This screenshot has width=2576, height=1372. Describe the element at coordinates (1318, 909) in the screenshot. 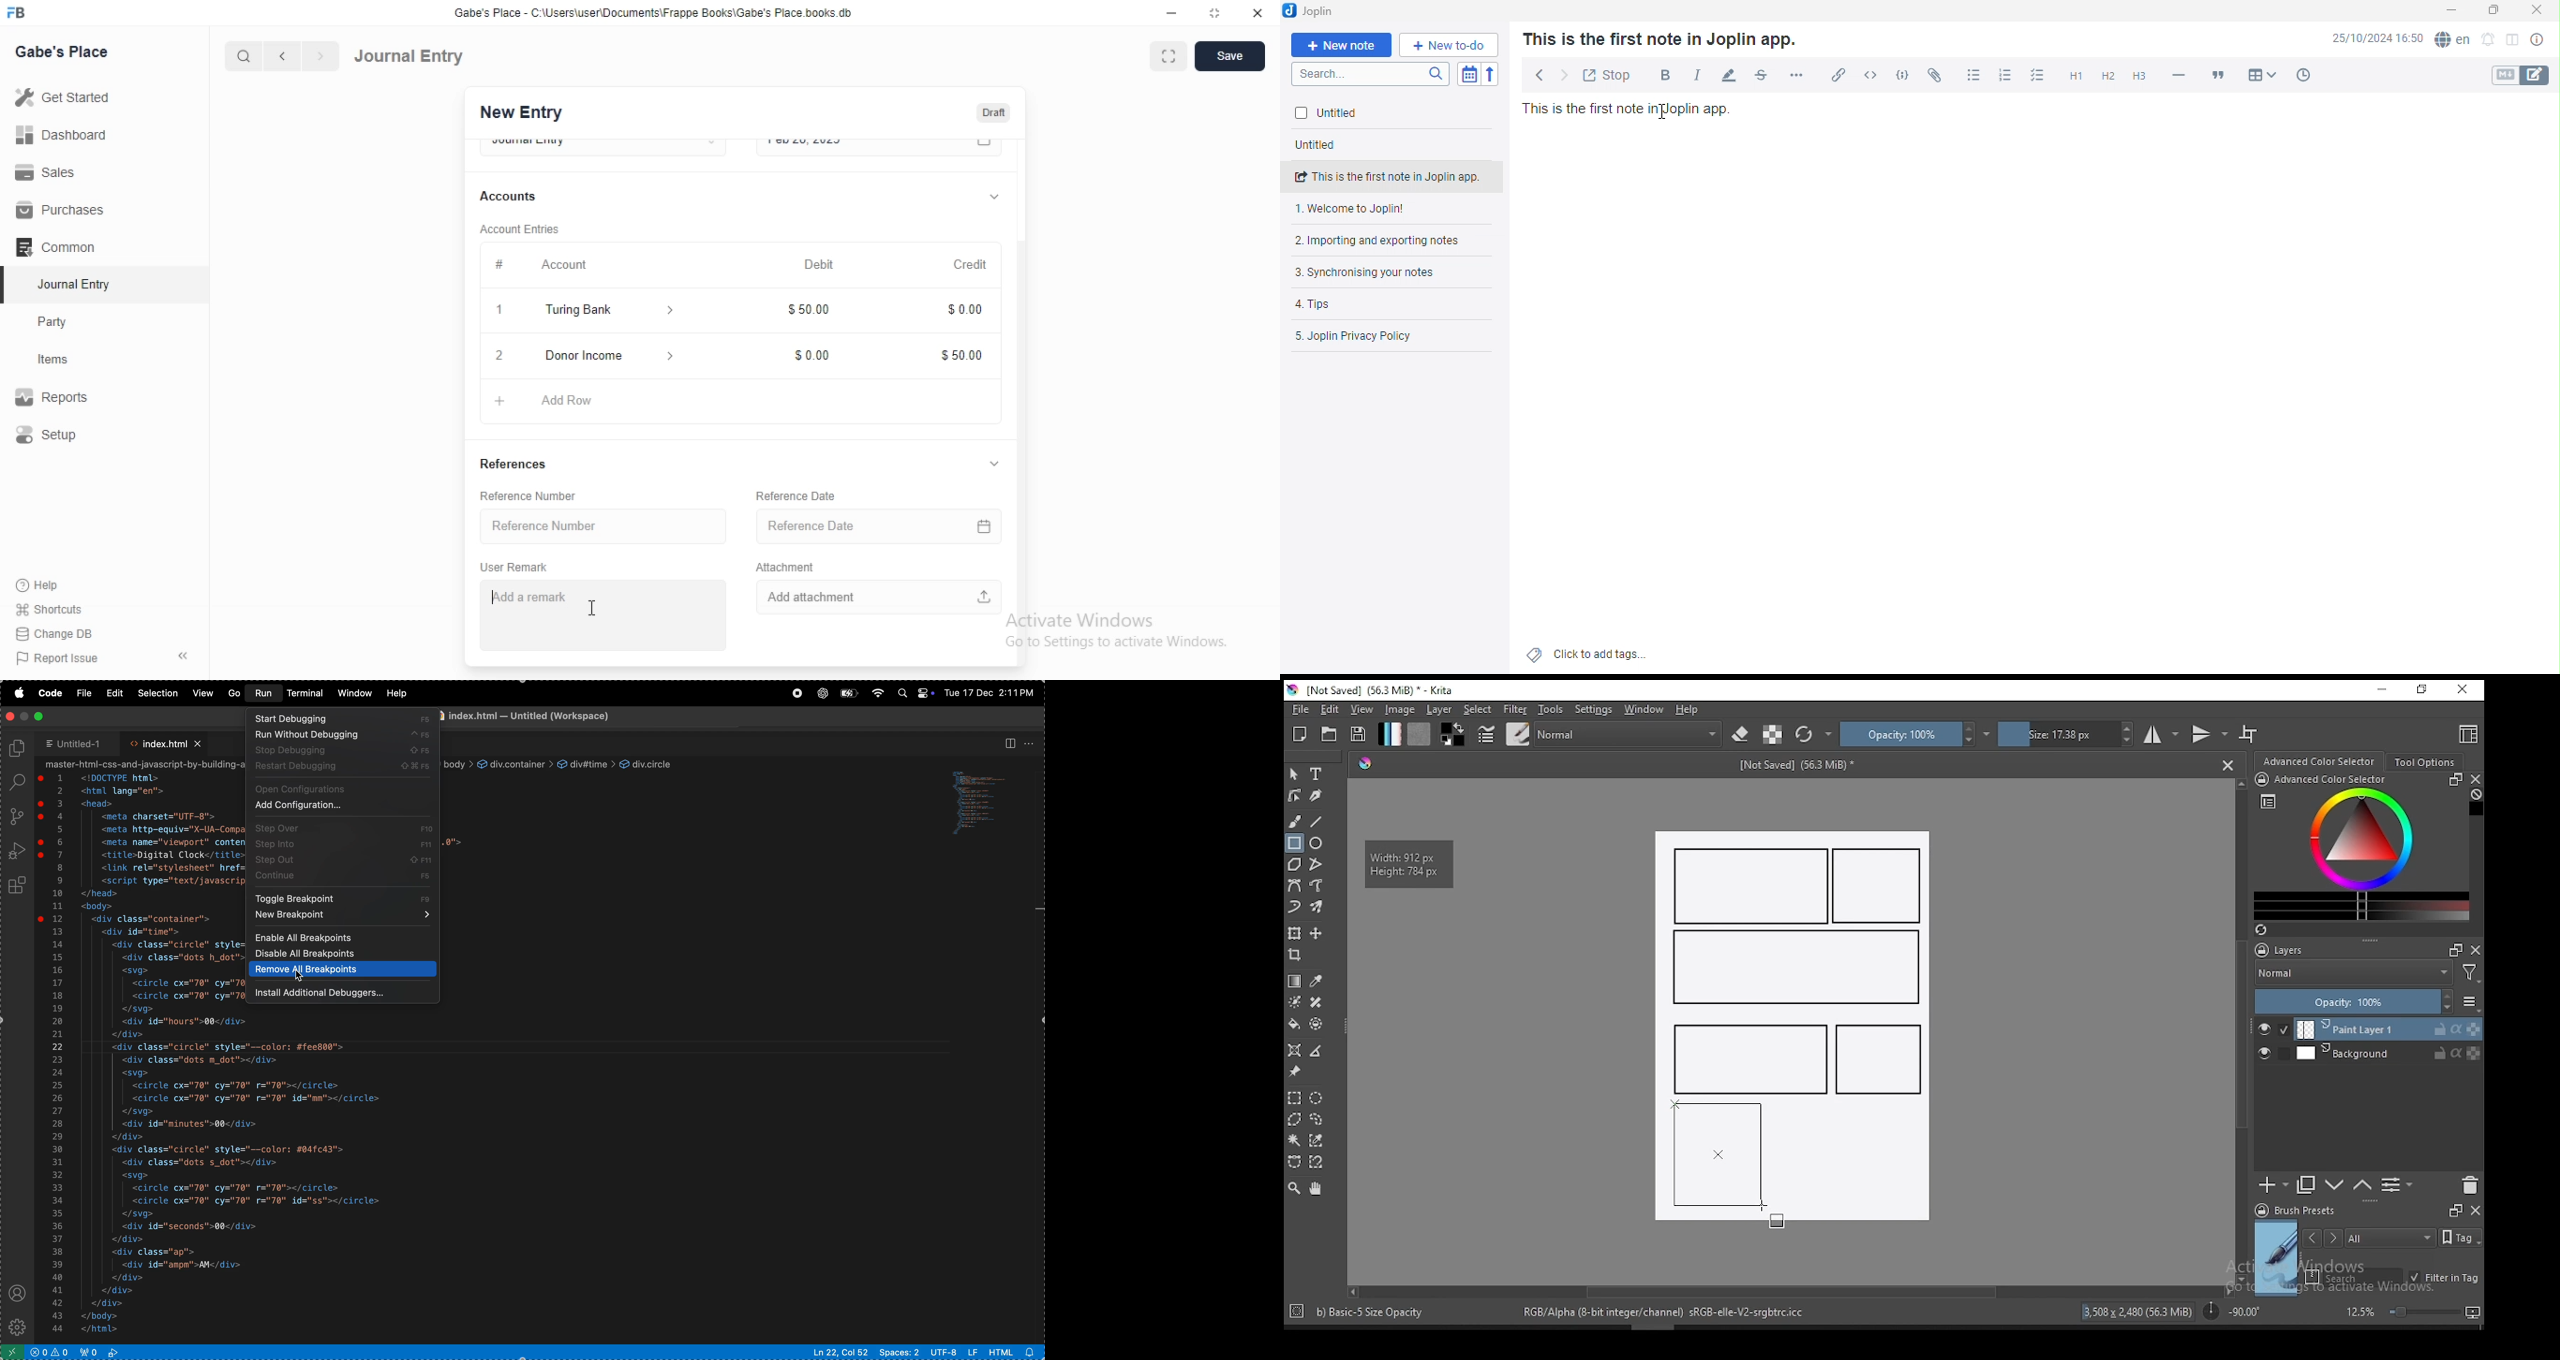

I see `multibrush tool` at that location.